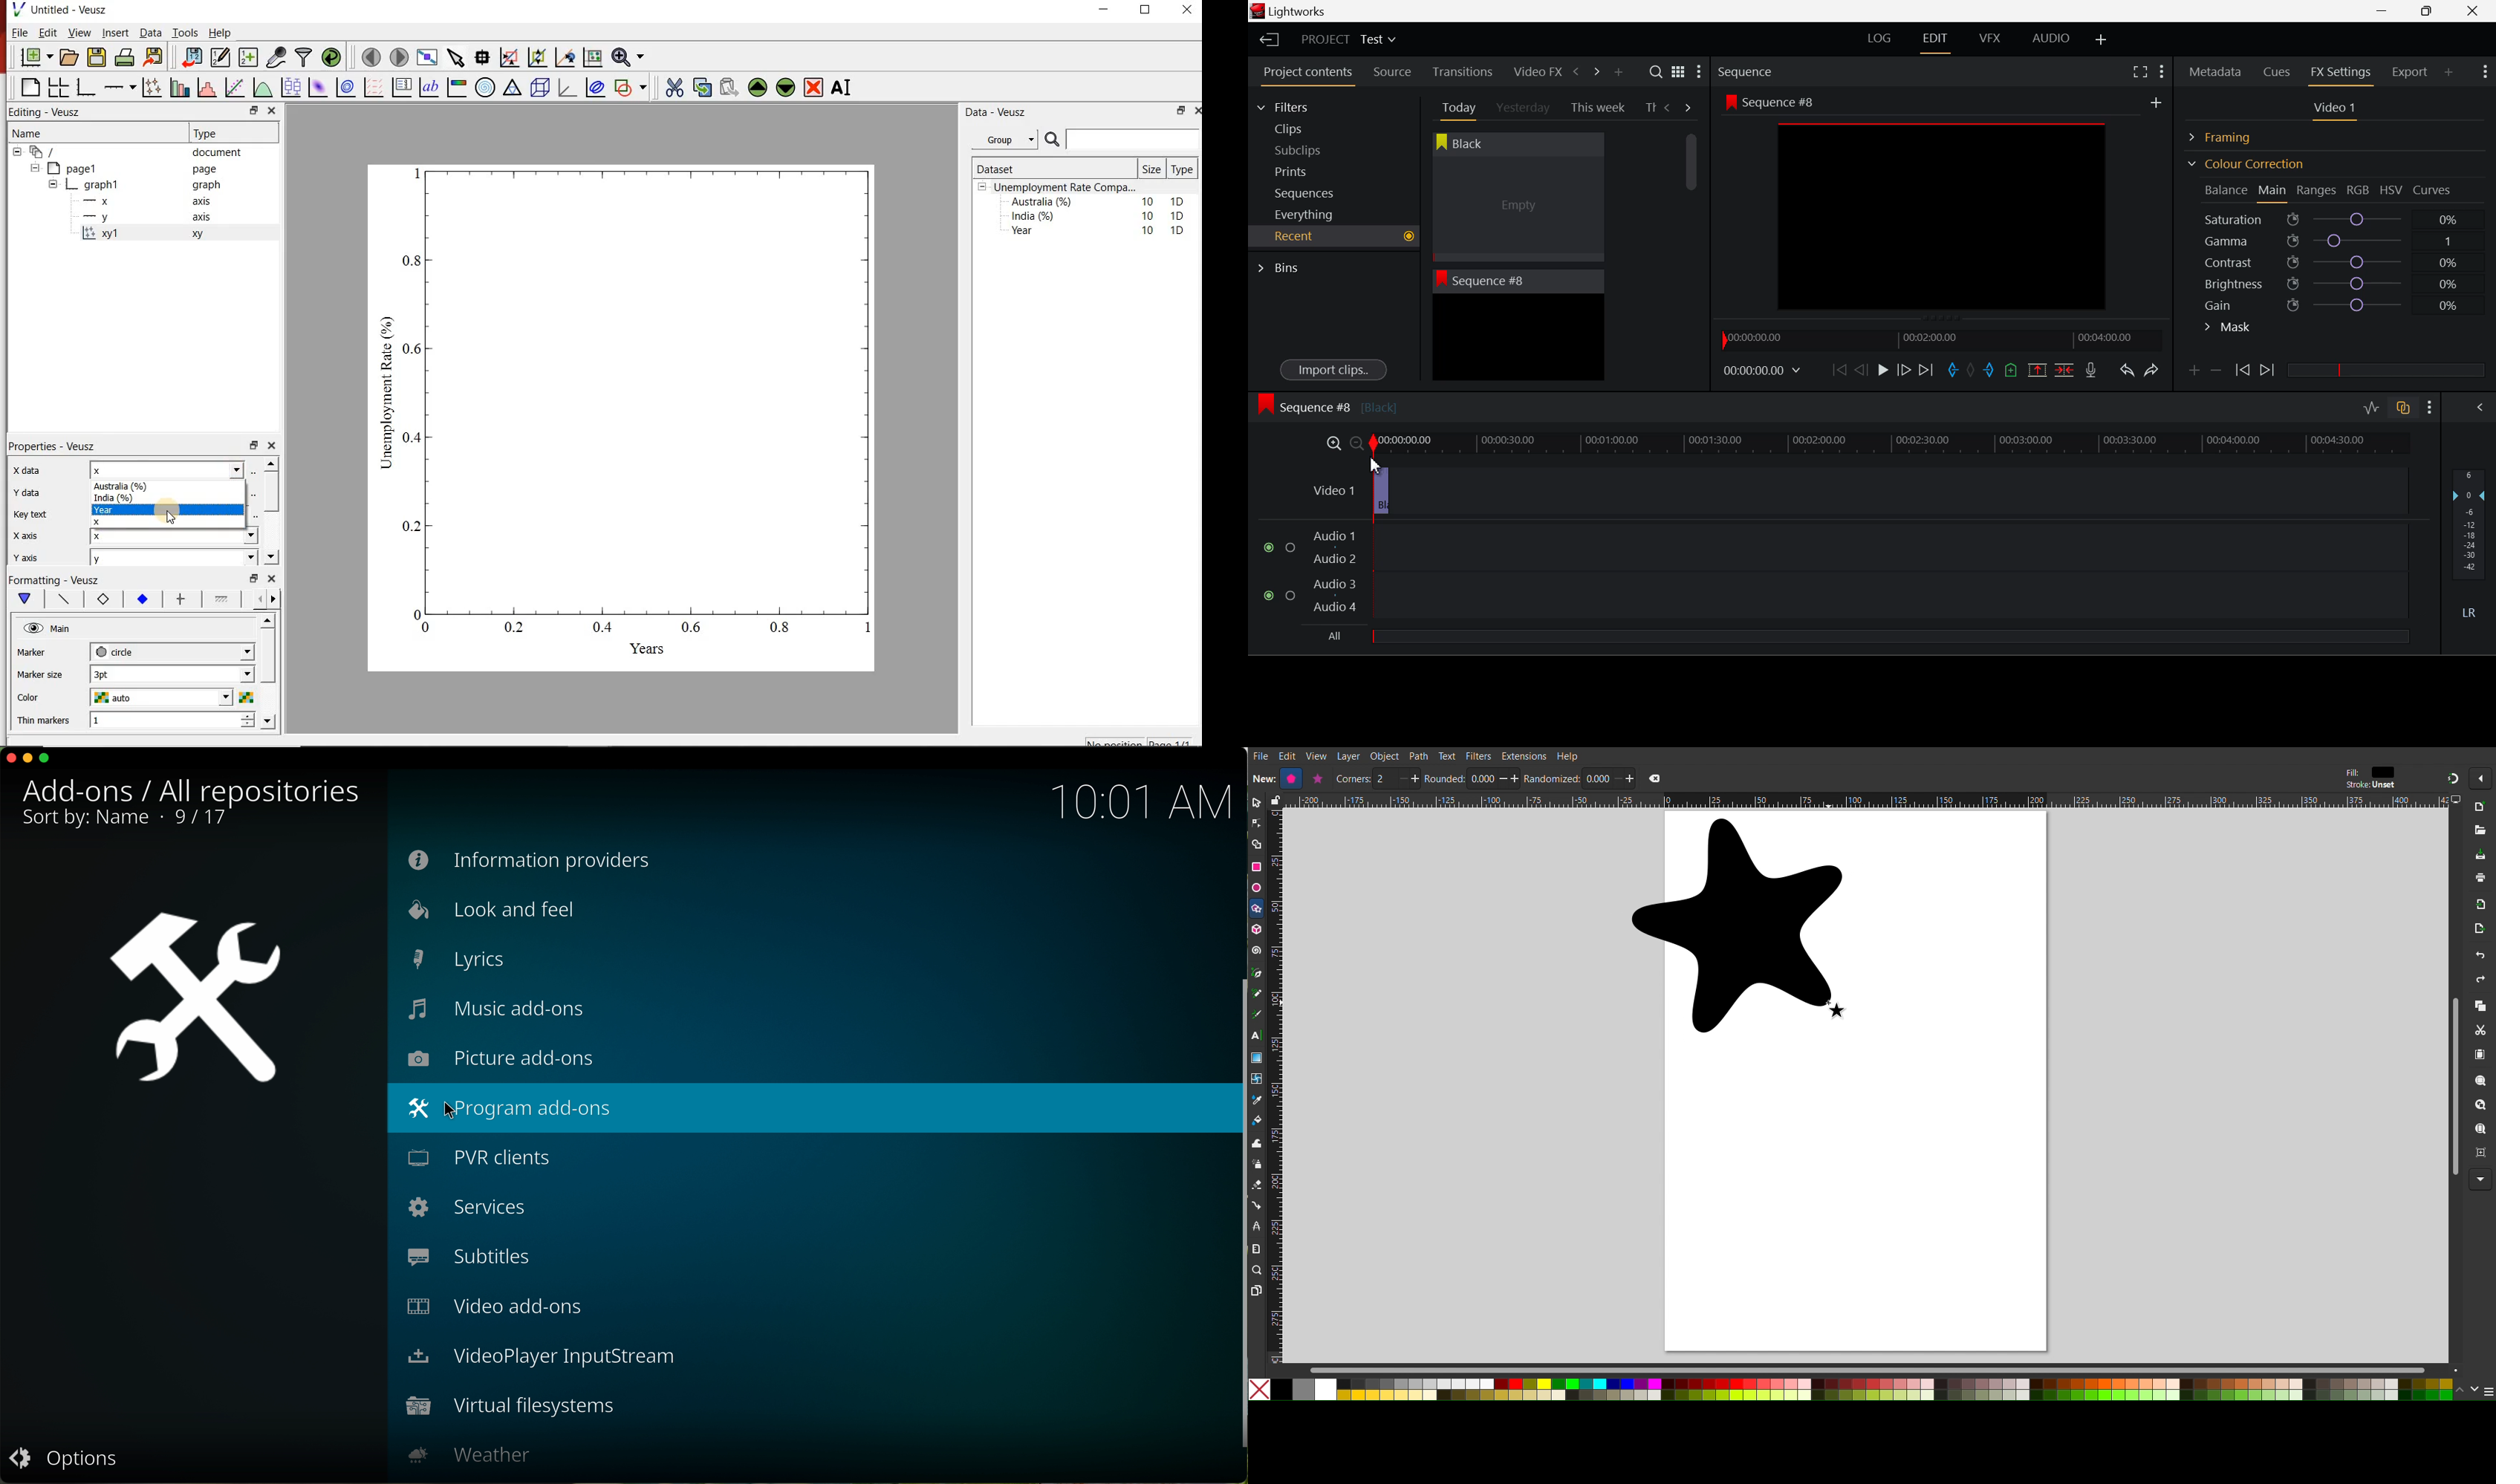 Image resolution: width=2520 pixels, height=1484 pixels. What do you see at coordinates (1275, 1086) in the screenshot?
I see `Vertical Ruler` at bounding box center [1275, 1086].